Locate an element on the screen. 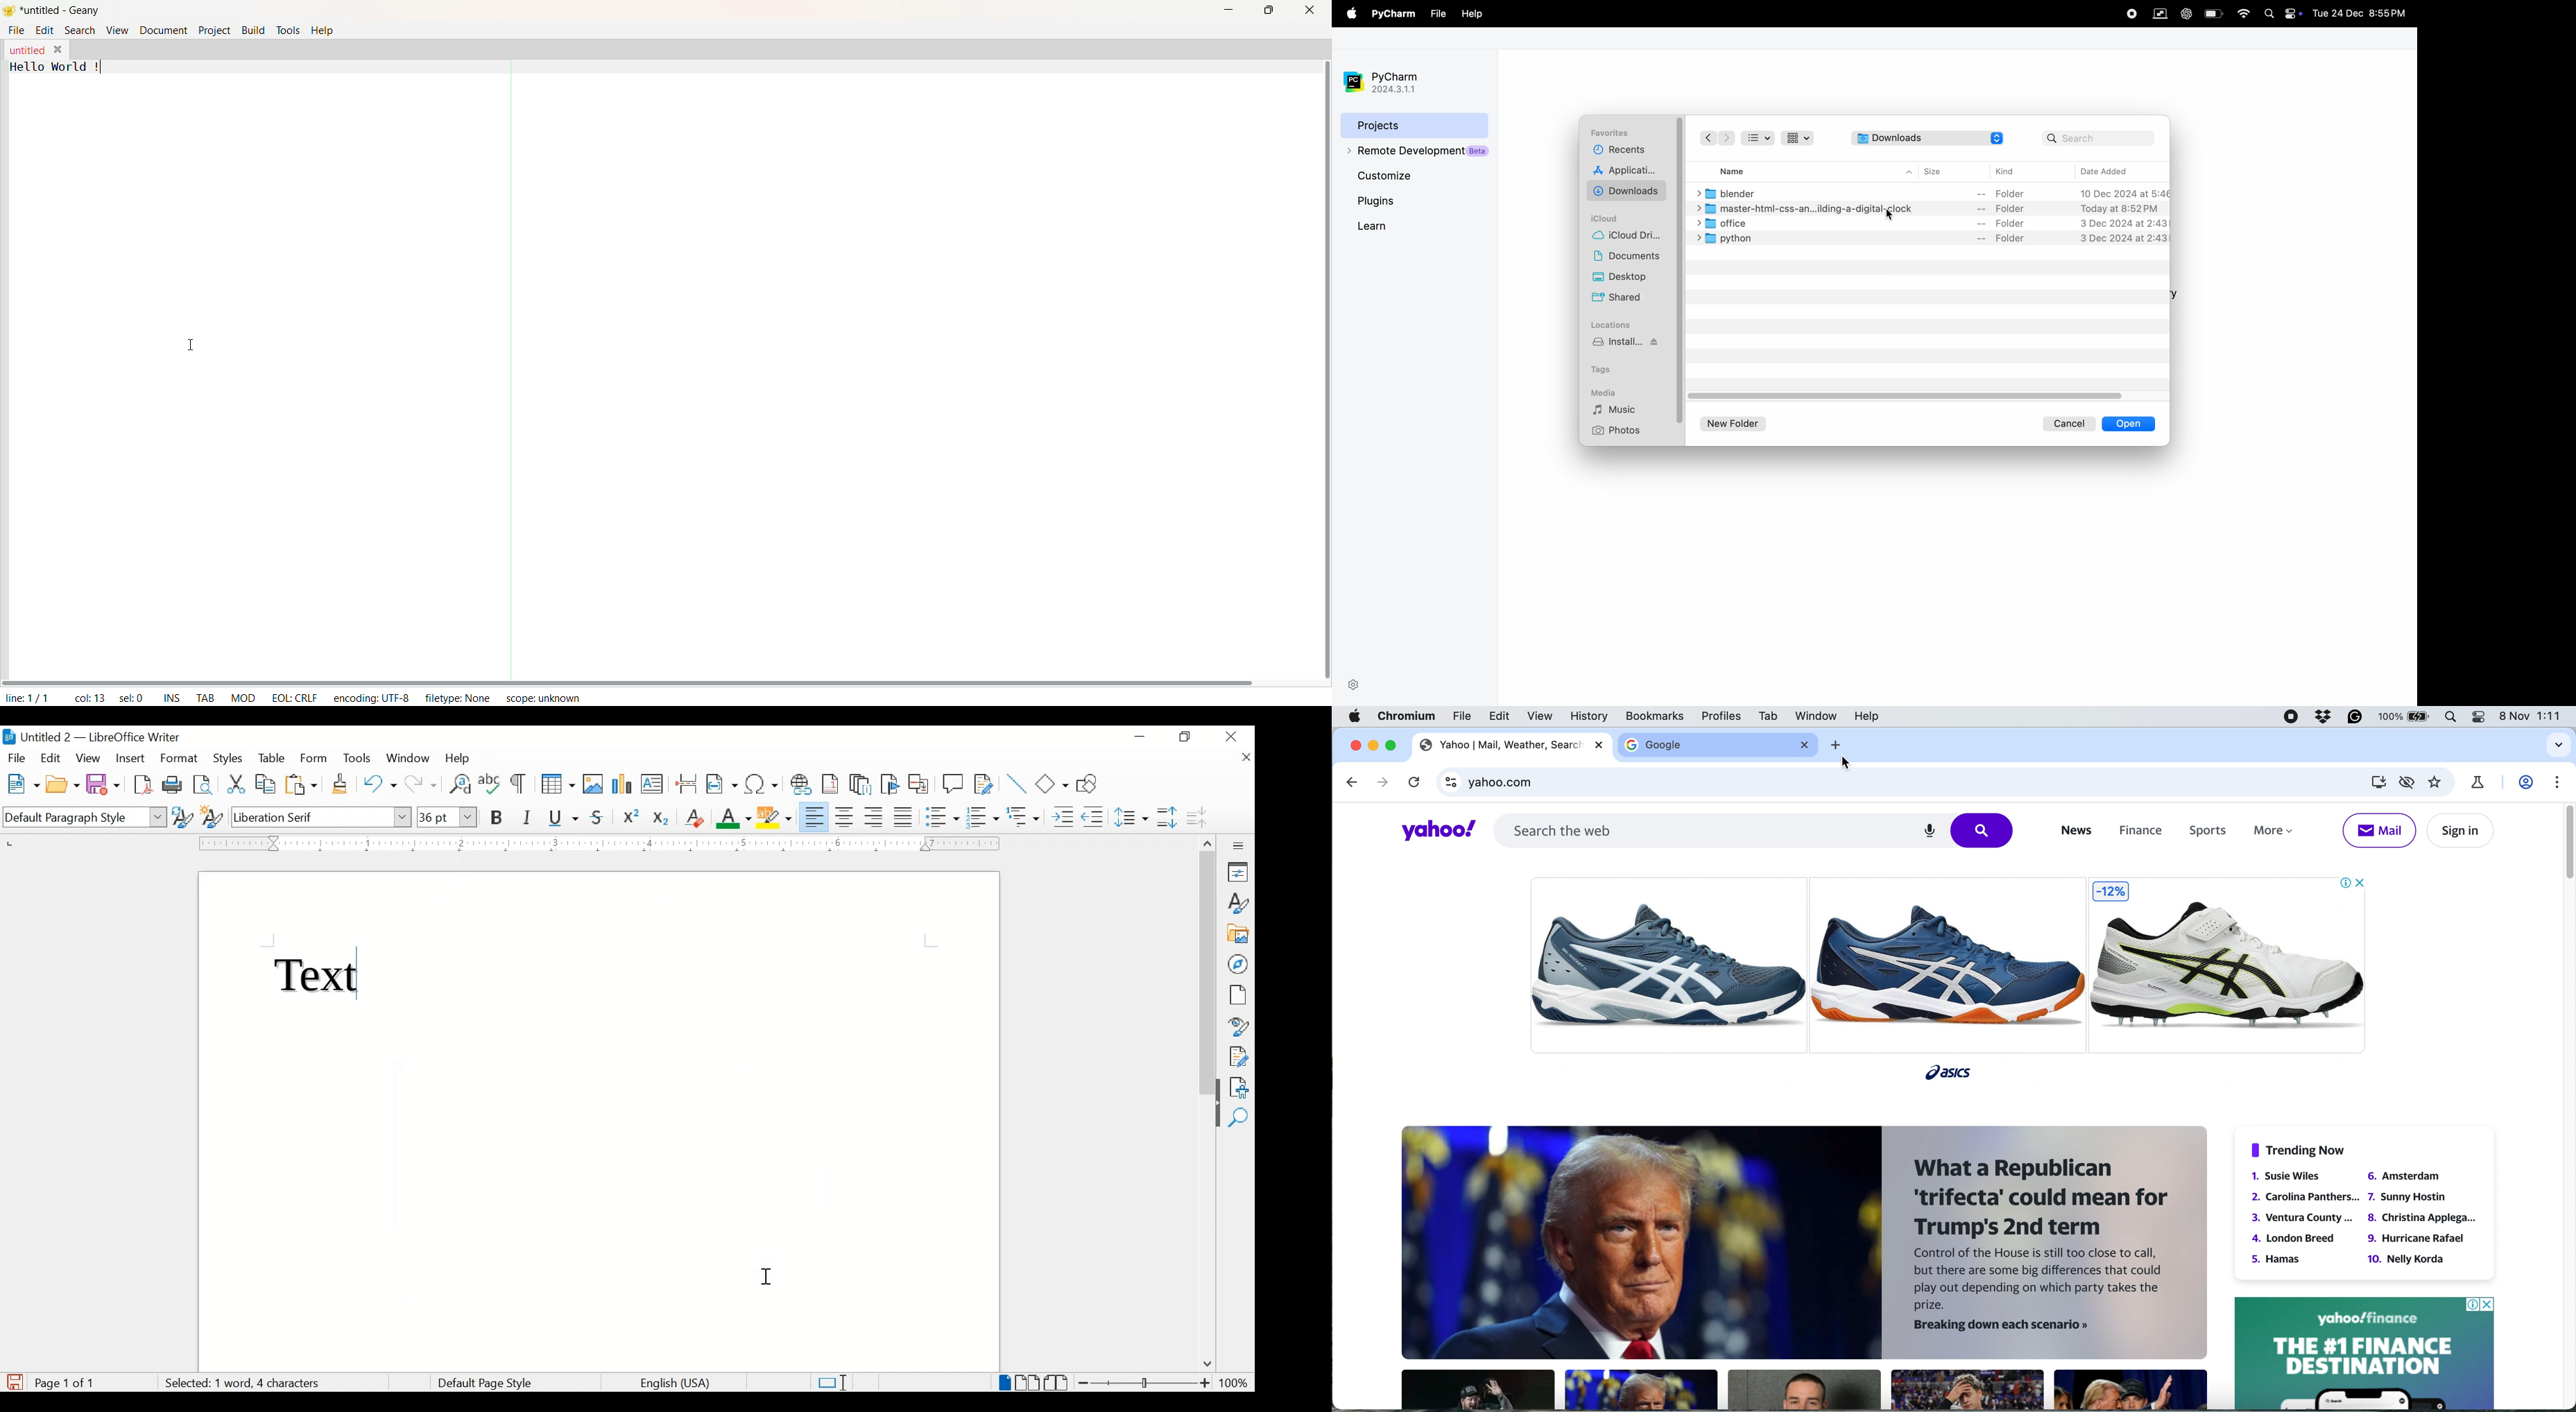  strikethrough is located at coordinates (598, 818).